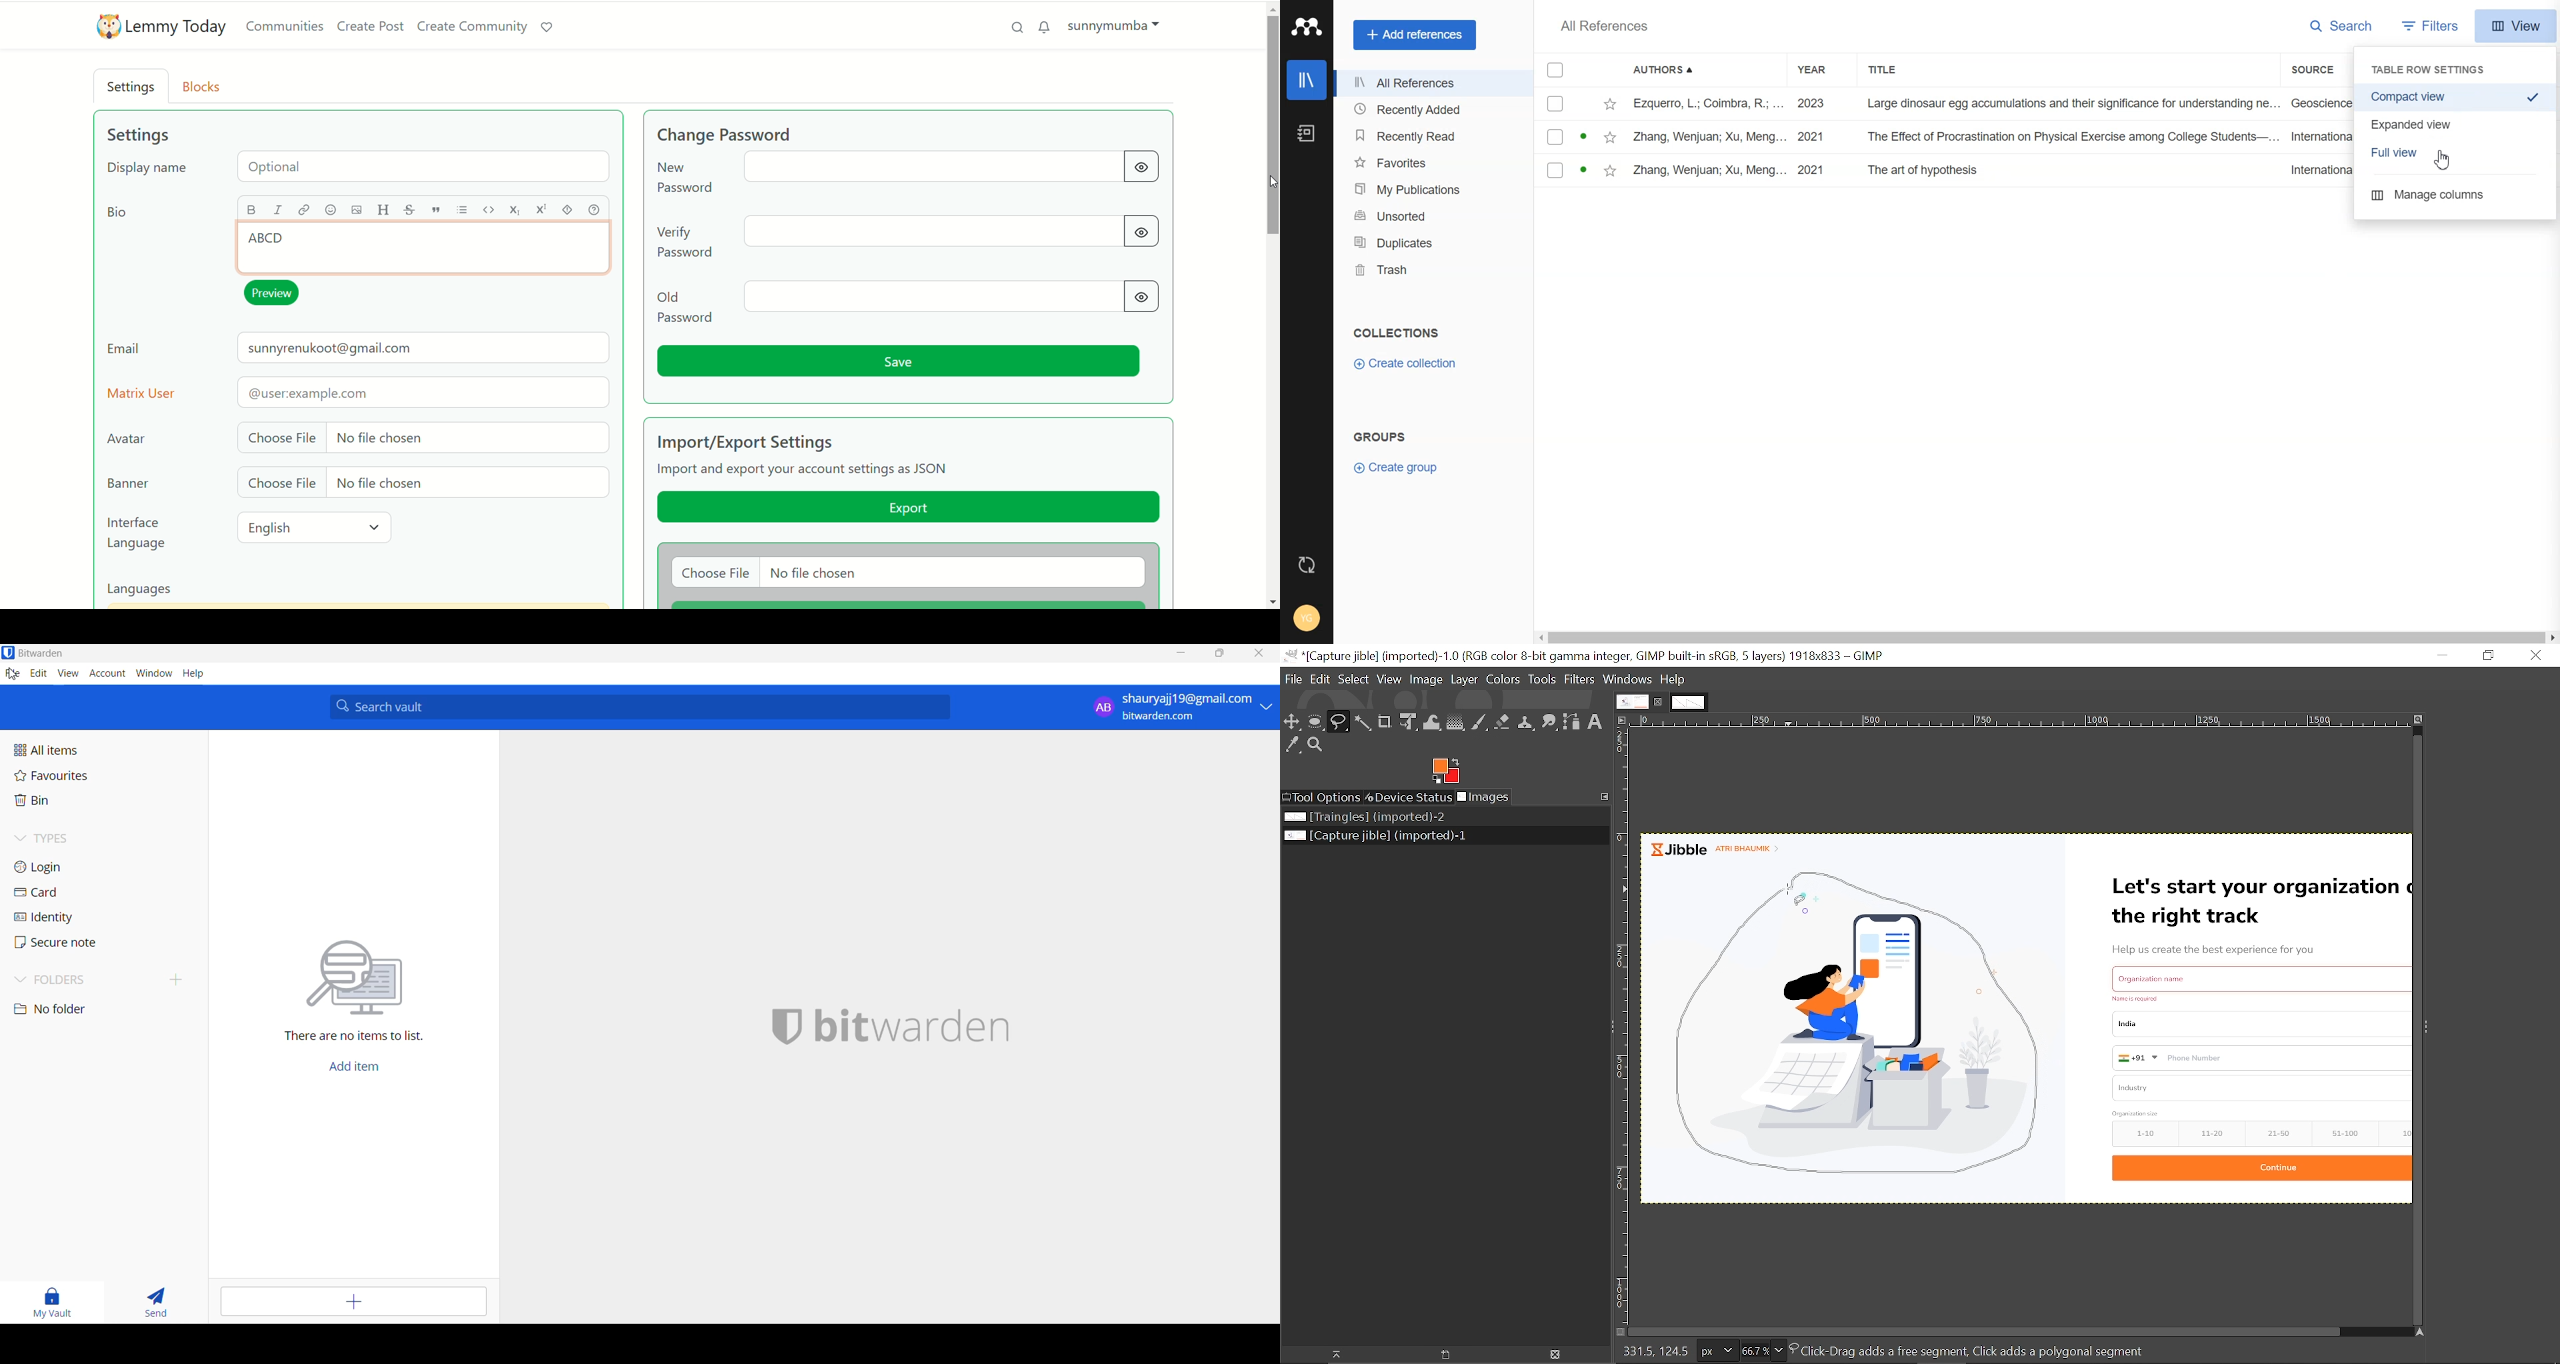 Image resolution: width=2576 pixels, height=1372 pixels. Describe the element at coordinates (551, 28) in the screenshot. I see `support lemmy` at that location.